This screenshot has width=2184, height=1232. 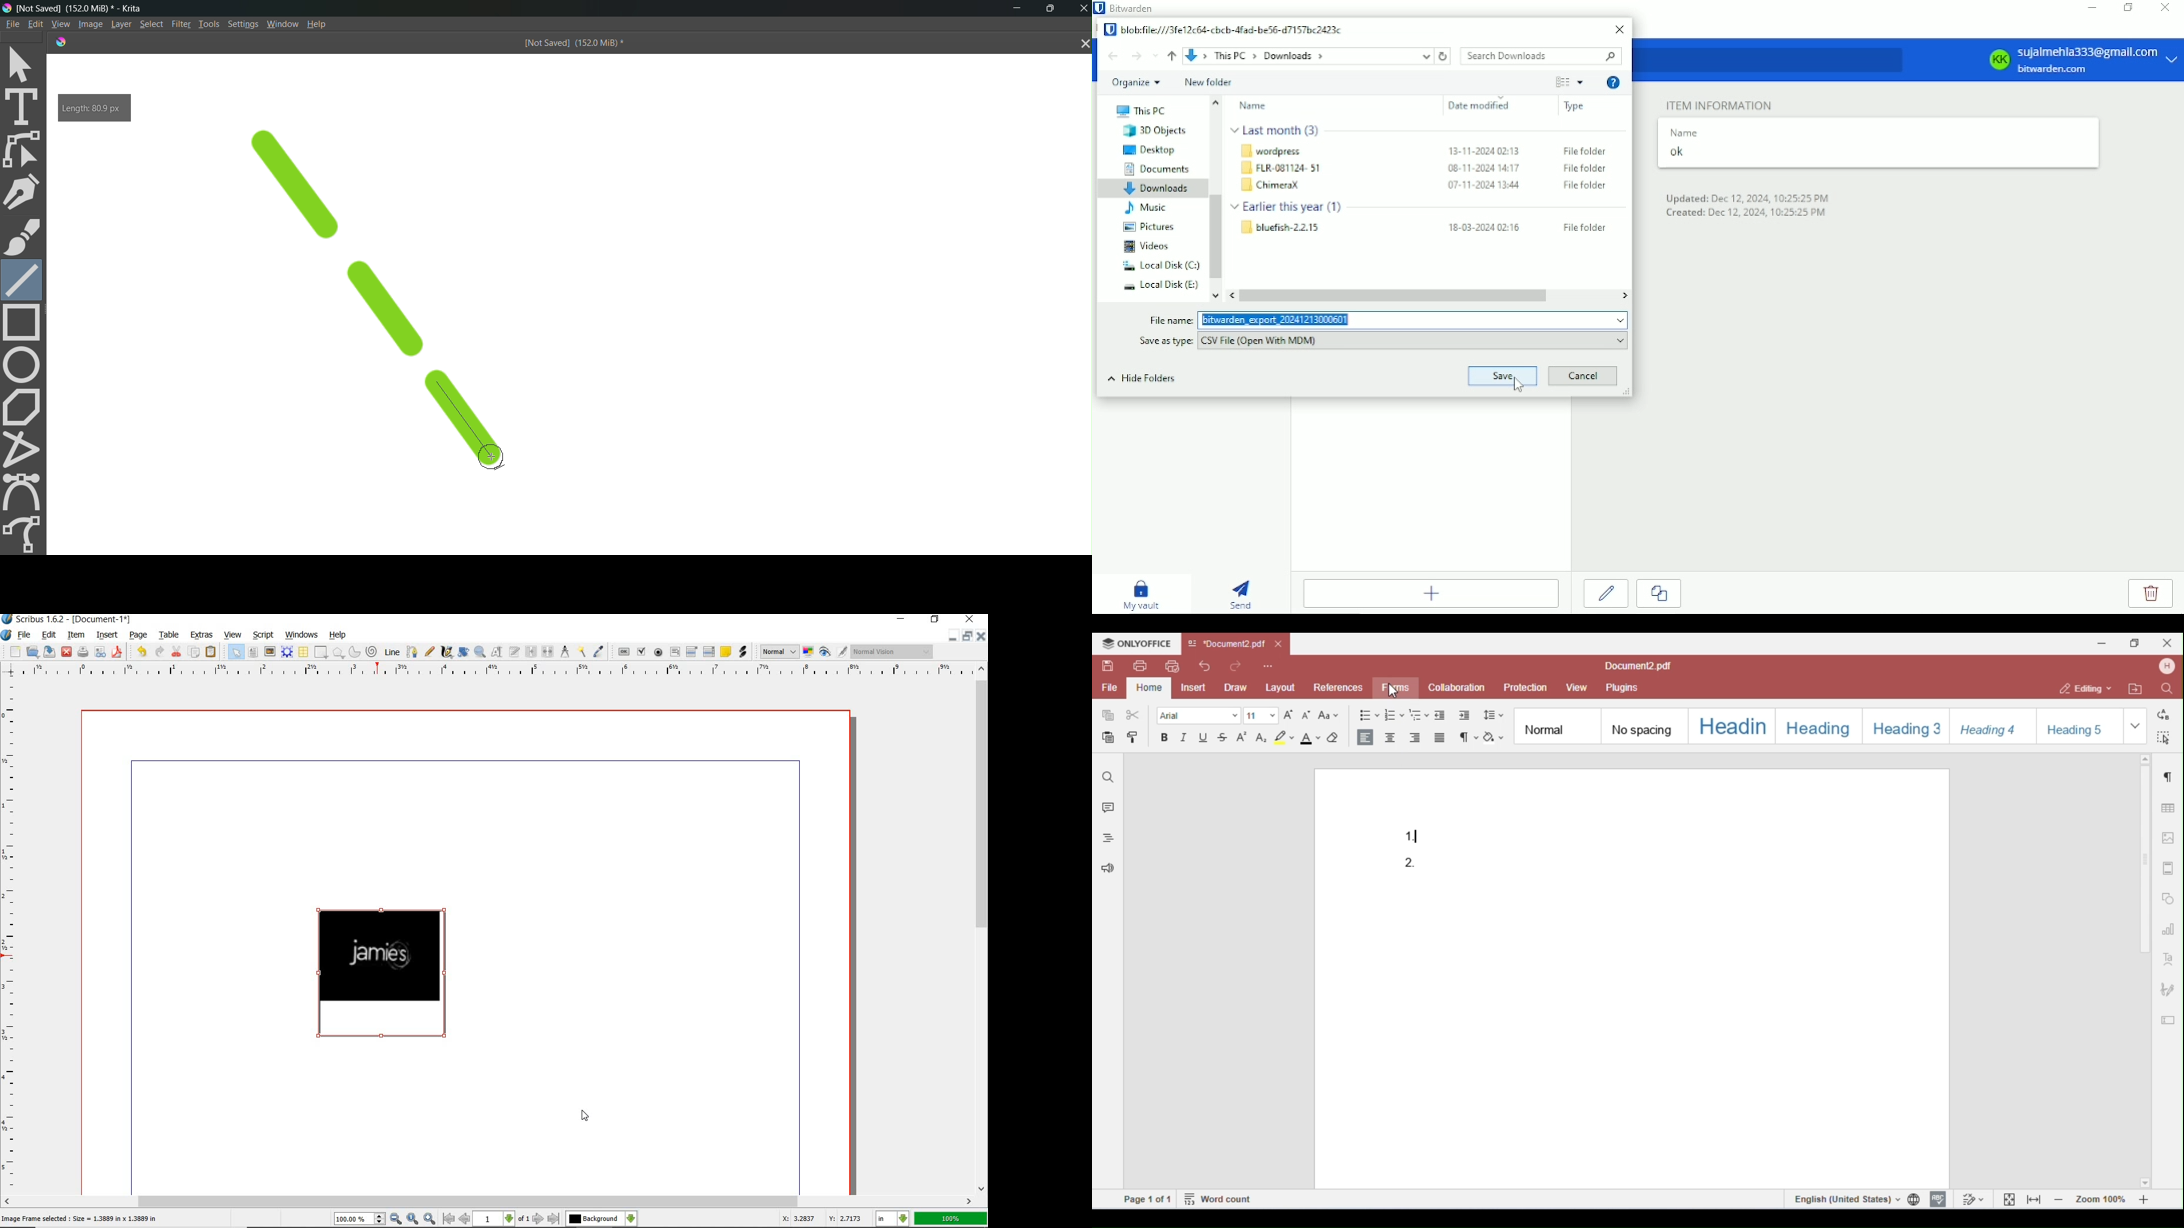 I want to click on Local disk (E:), so click(x=1157, y=286).